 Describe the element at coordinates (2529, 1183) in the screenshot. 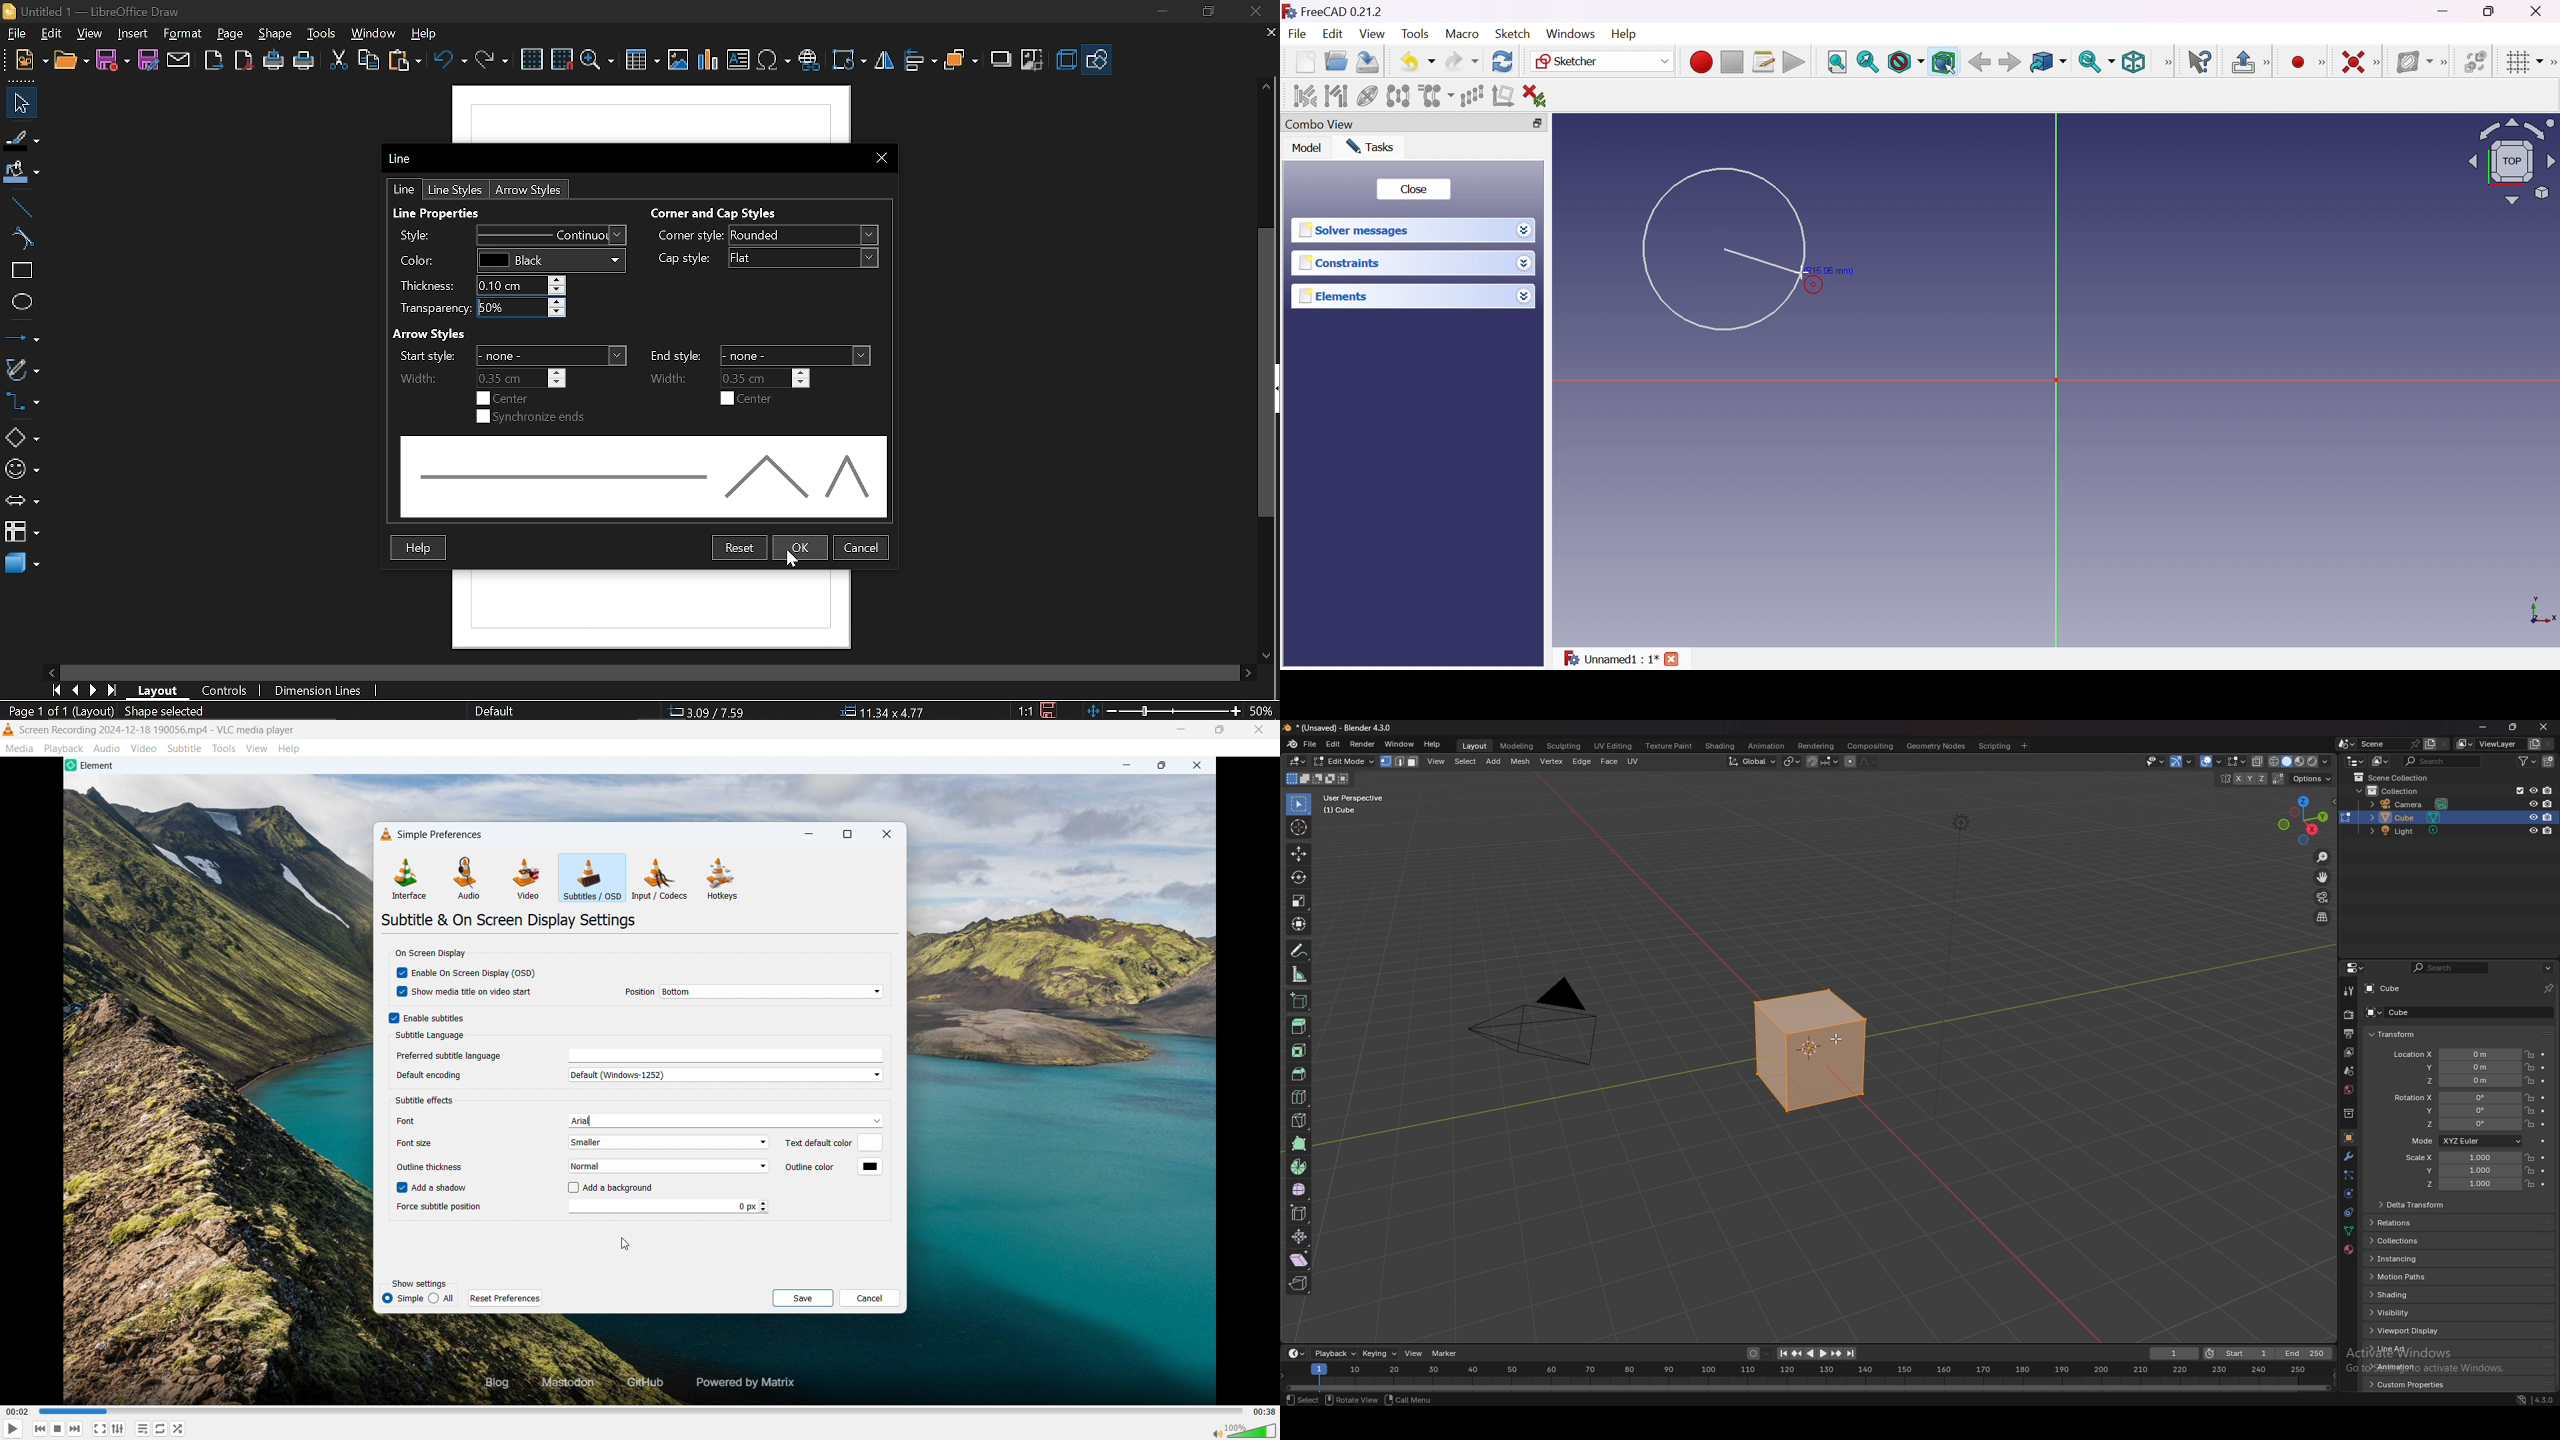

I see `lock location` at that location.